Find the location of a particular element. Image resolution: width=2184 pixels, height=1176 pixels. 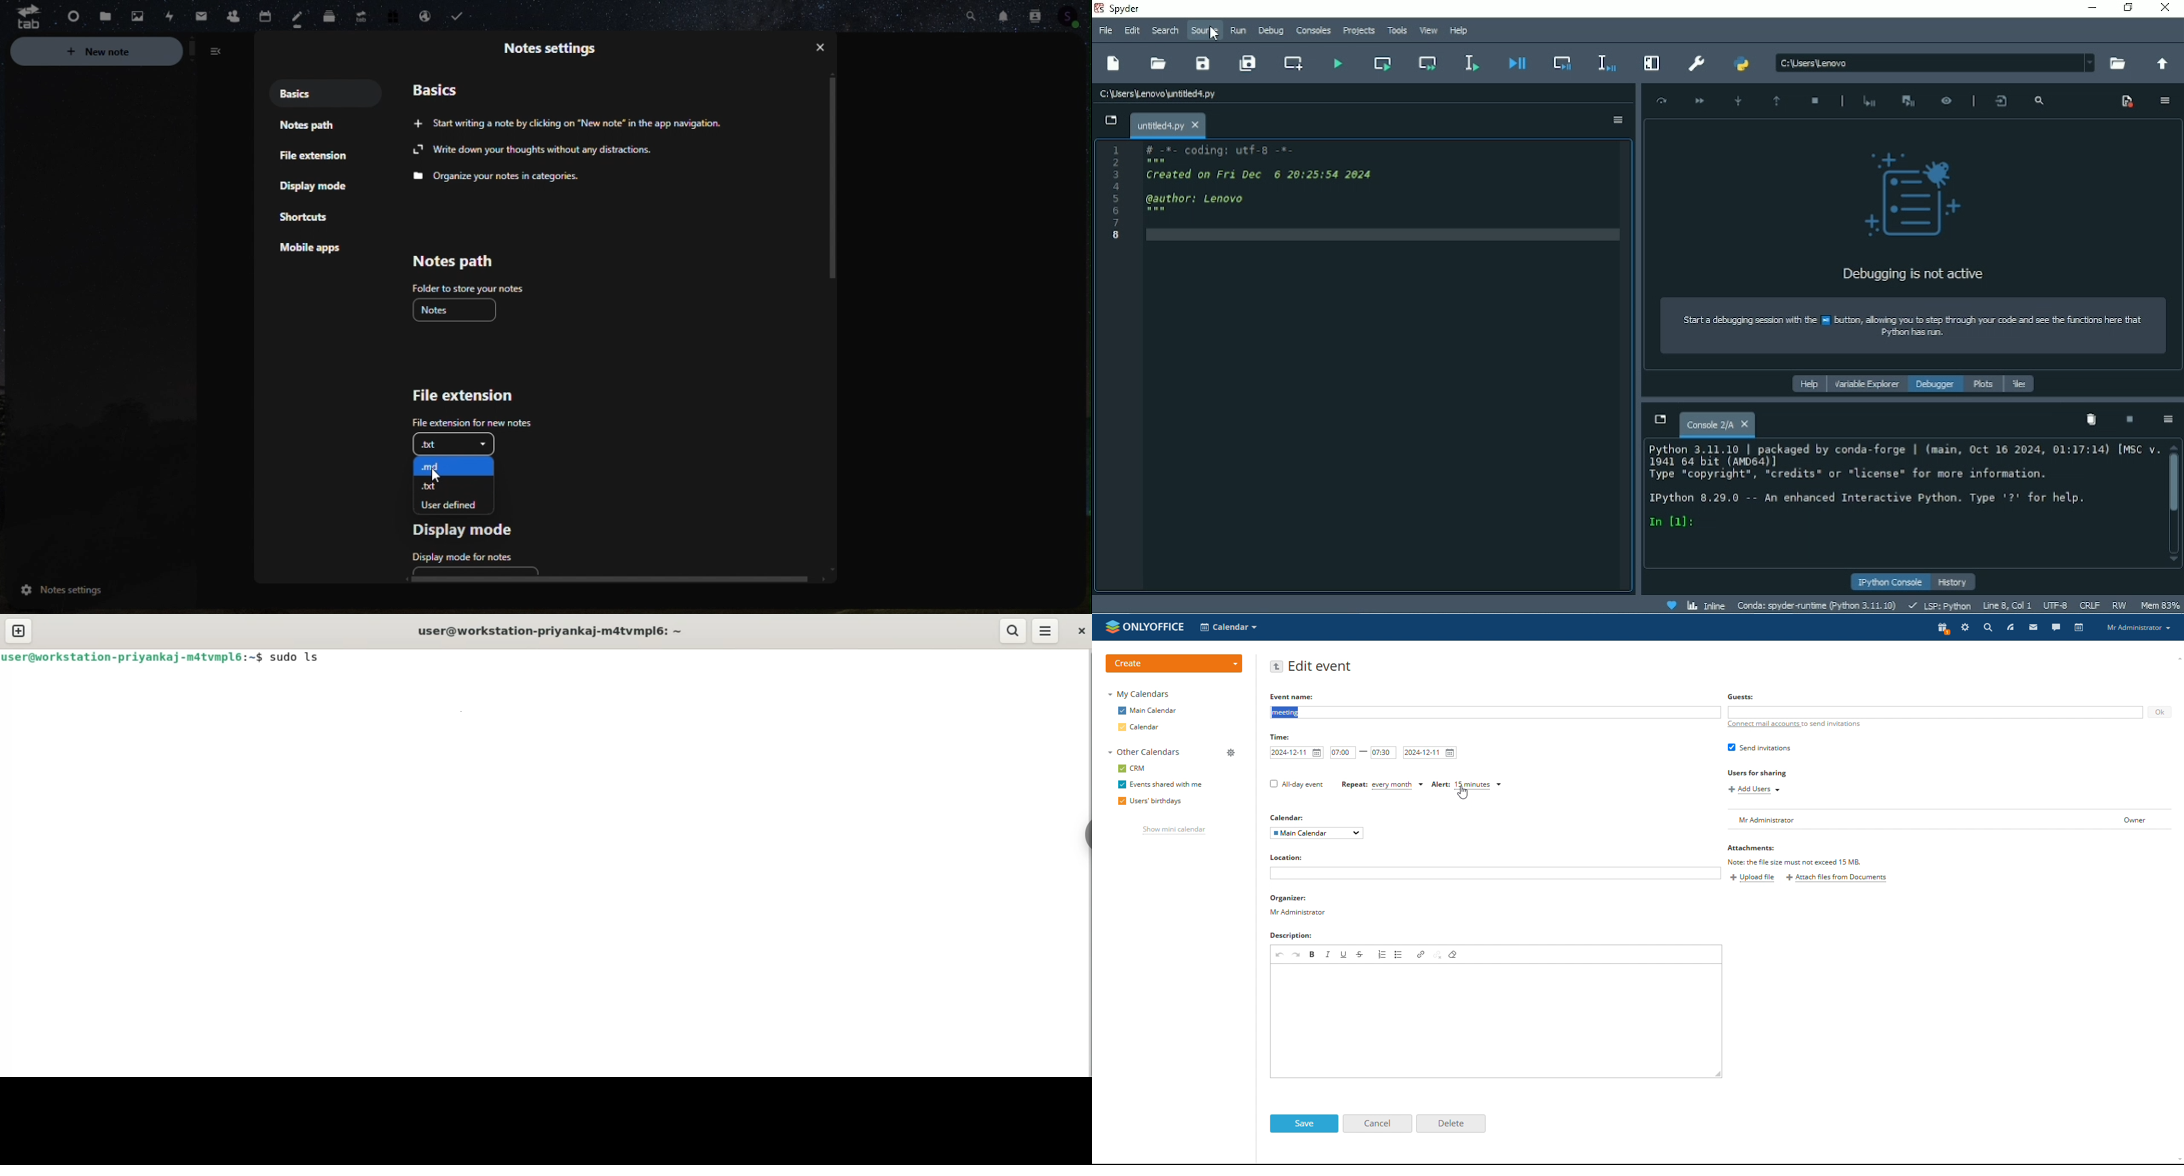

Plots is located at coordinates (1985, 384).